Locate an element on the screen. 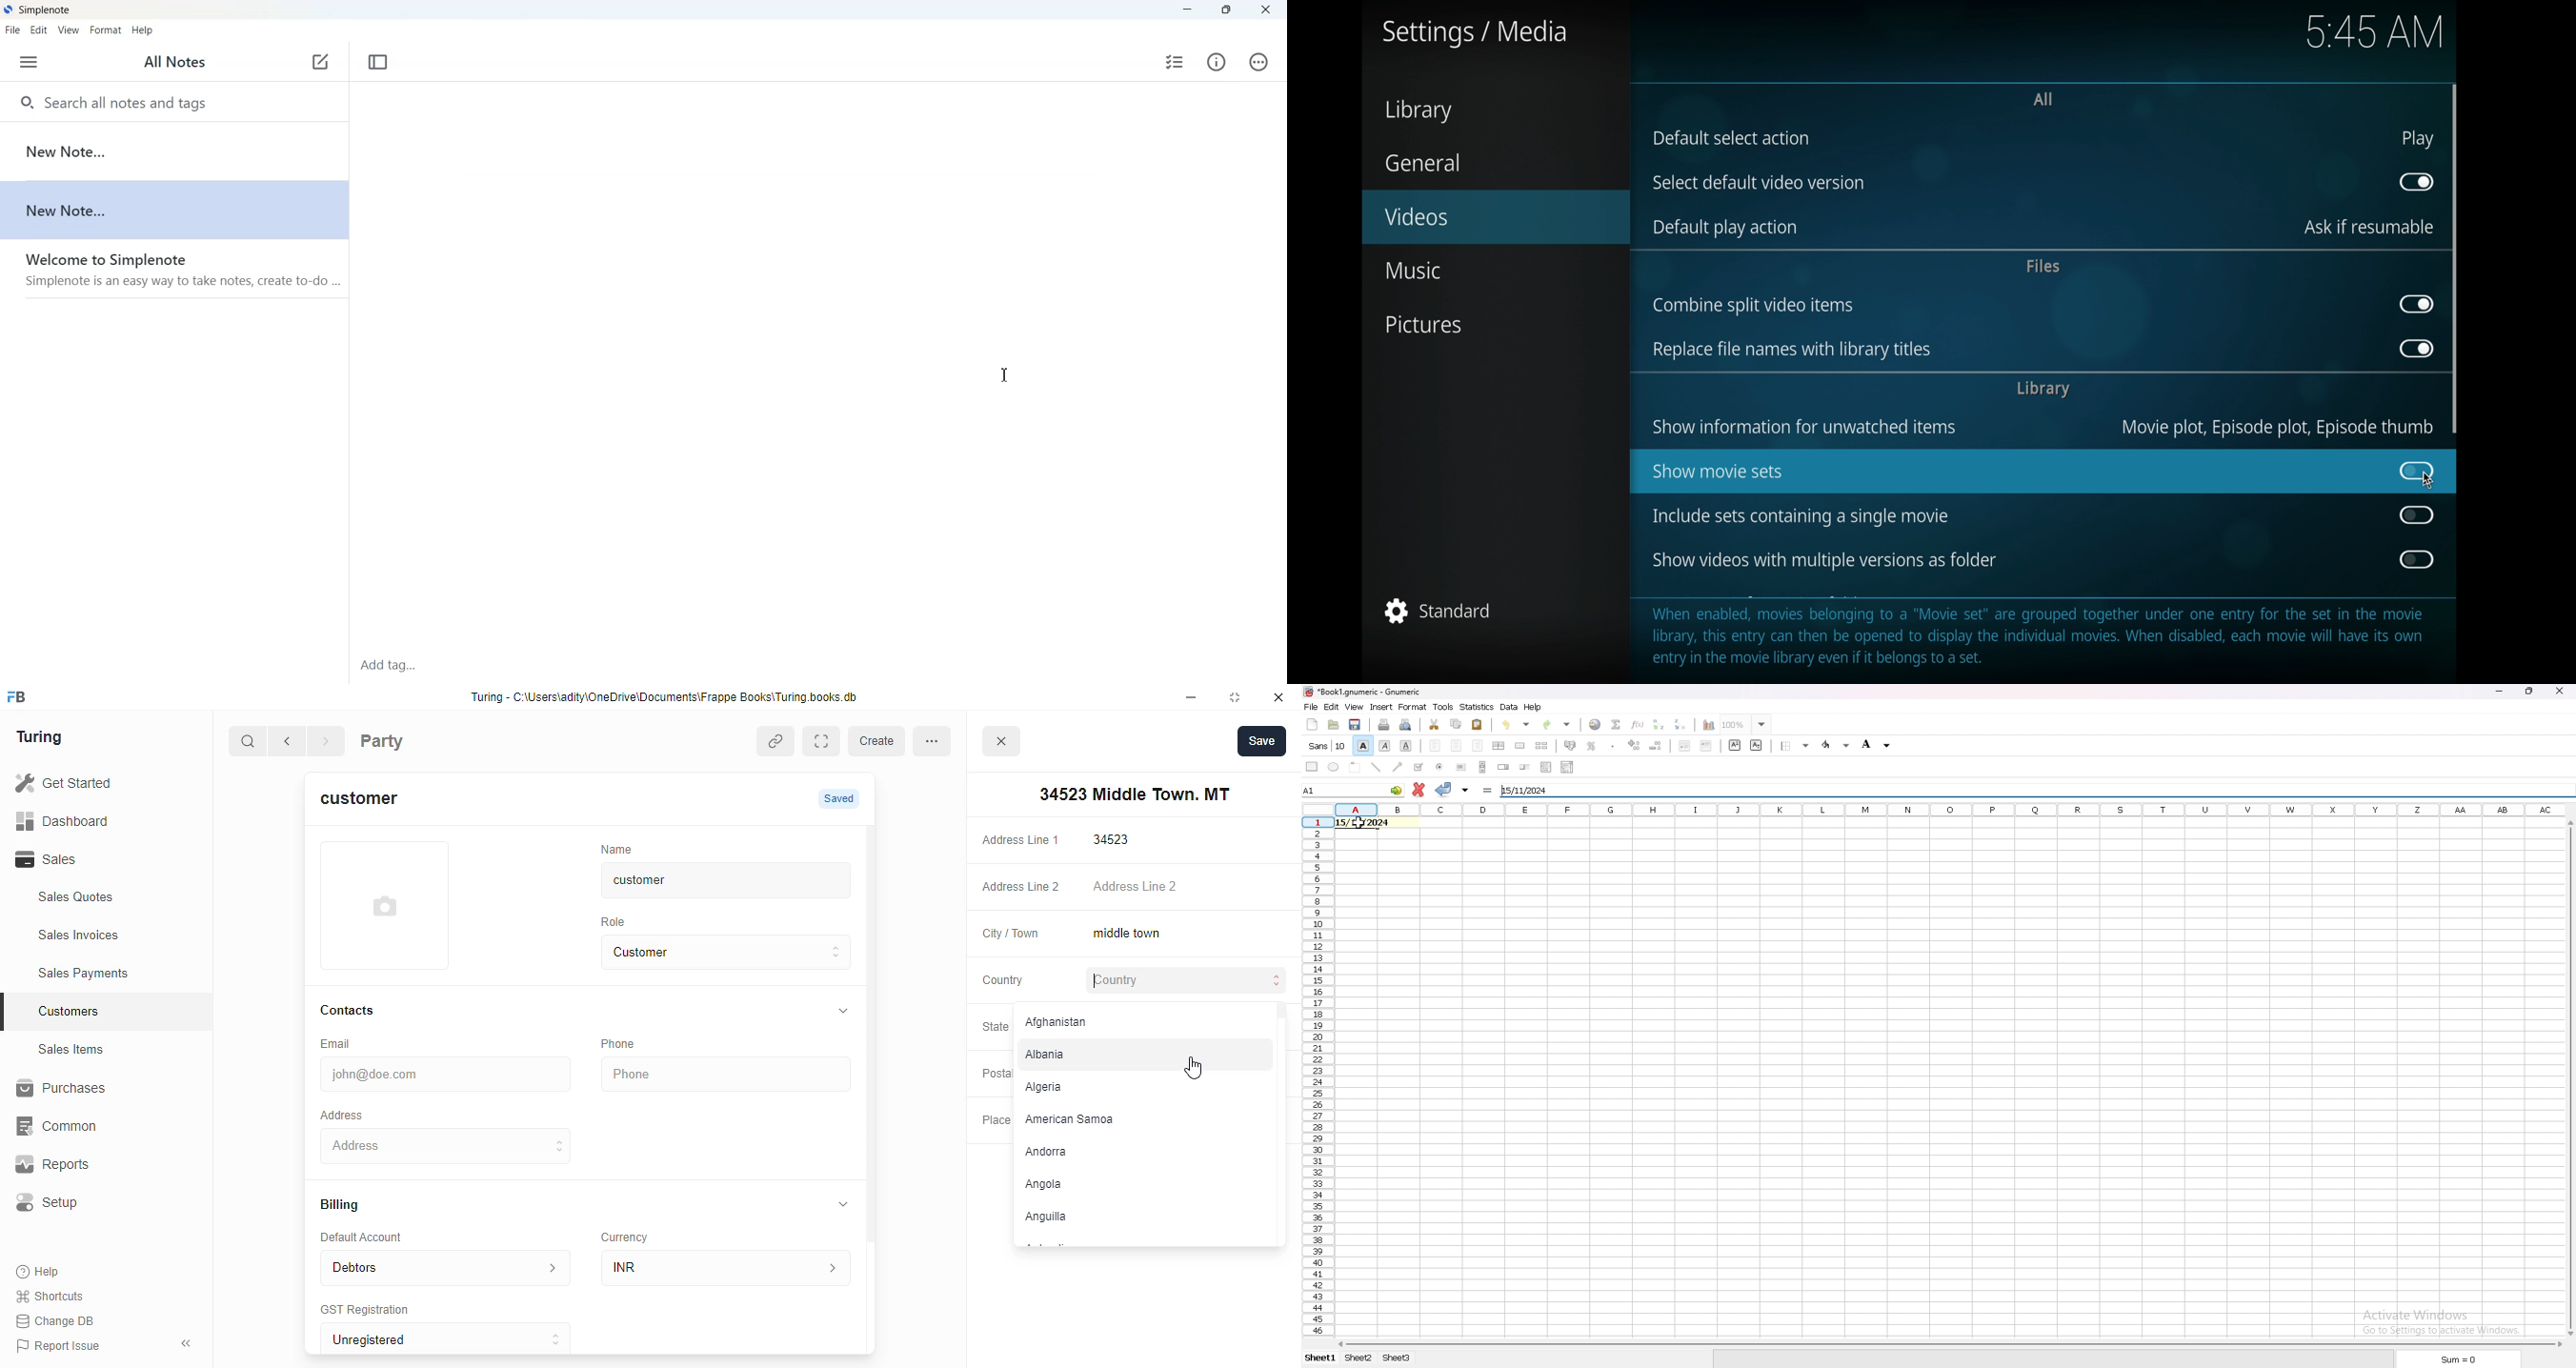 The height and width of the screenshot is (1372, 2576). align left is located at coordinates (1435, 746).